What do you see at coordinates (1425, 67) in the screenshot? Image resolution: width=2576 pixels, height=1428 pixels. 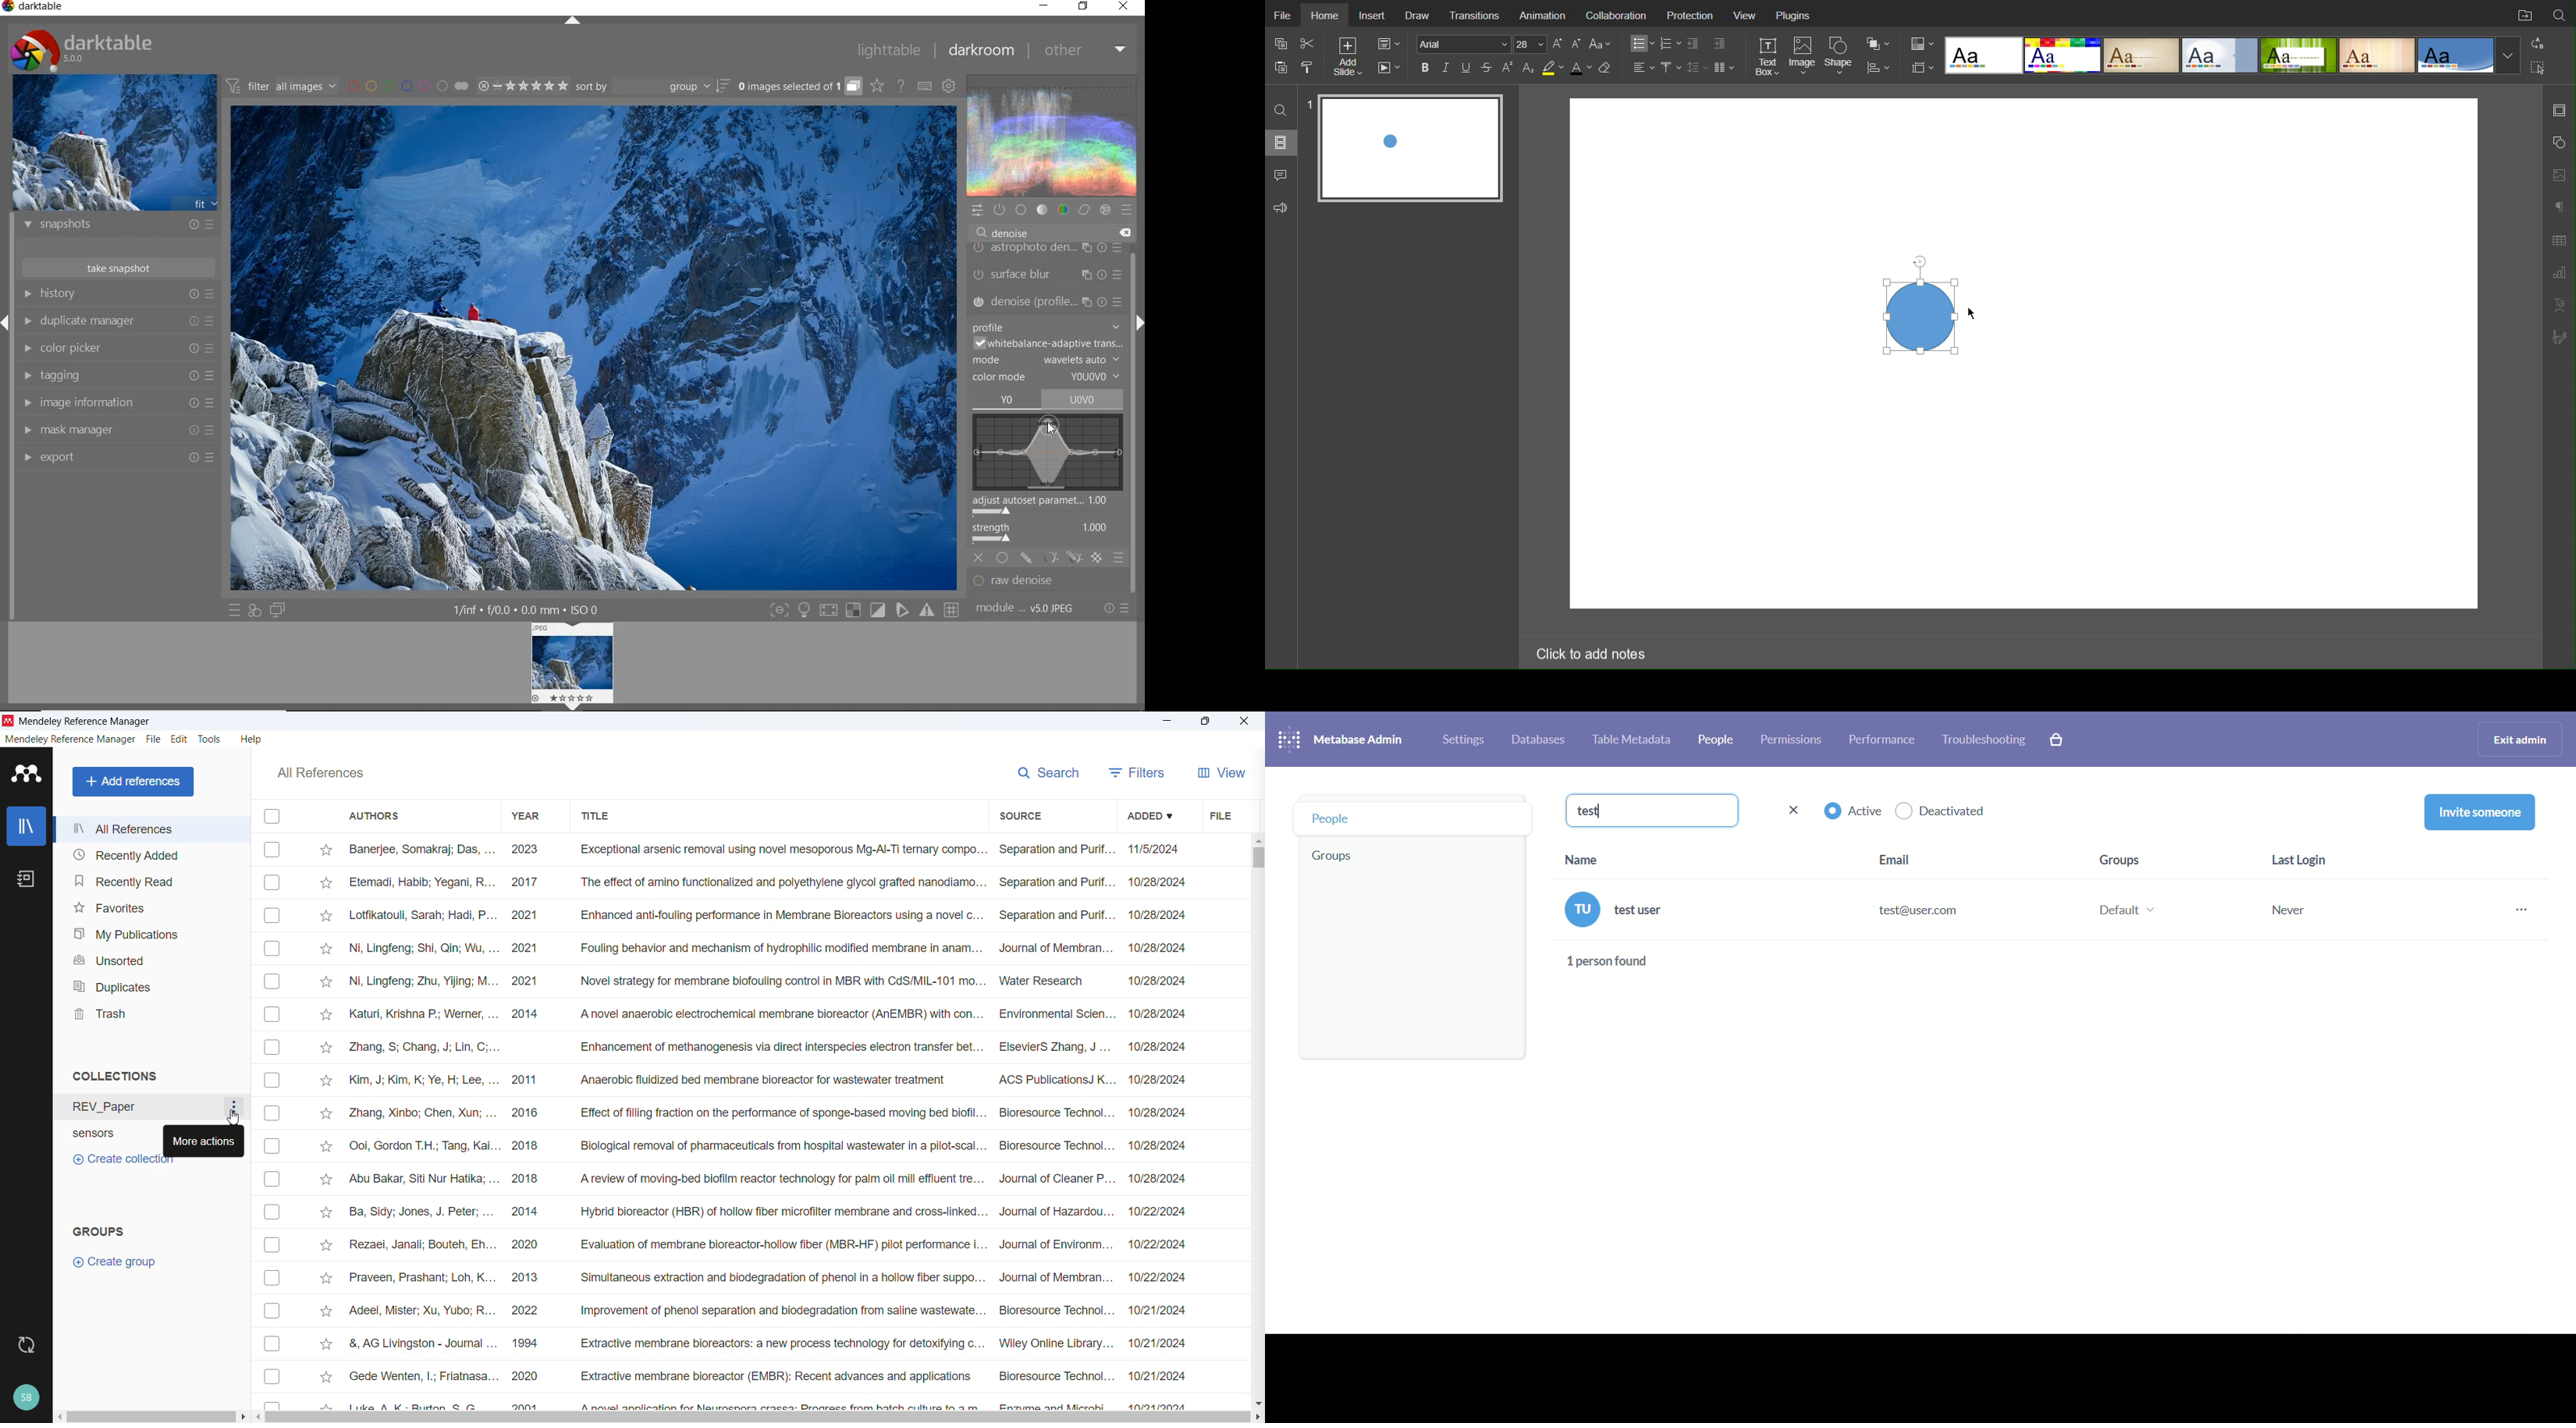 I see `Bold` at bounding box center [1425, 67].